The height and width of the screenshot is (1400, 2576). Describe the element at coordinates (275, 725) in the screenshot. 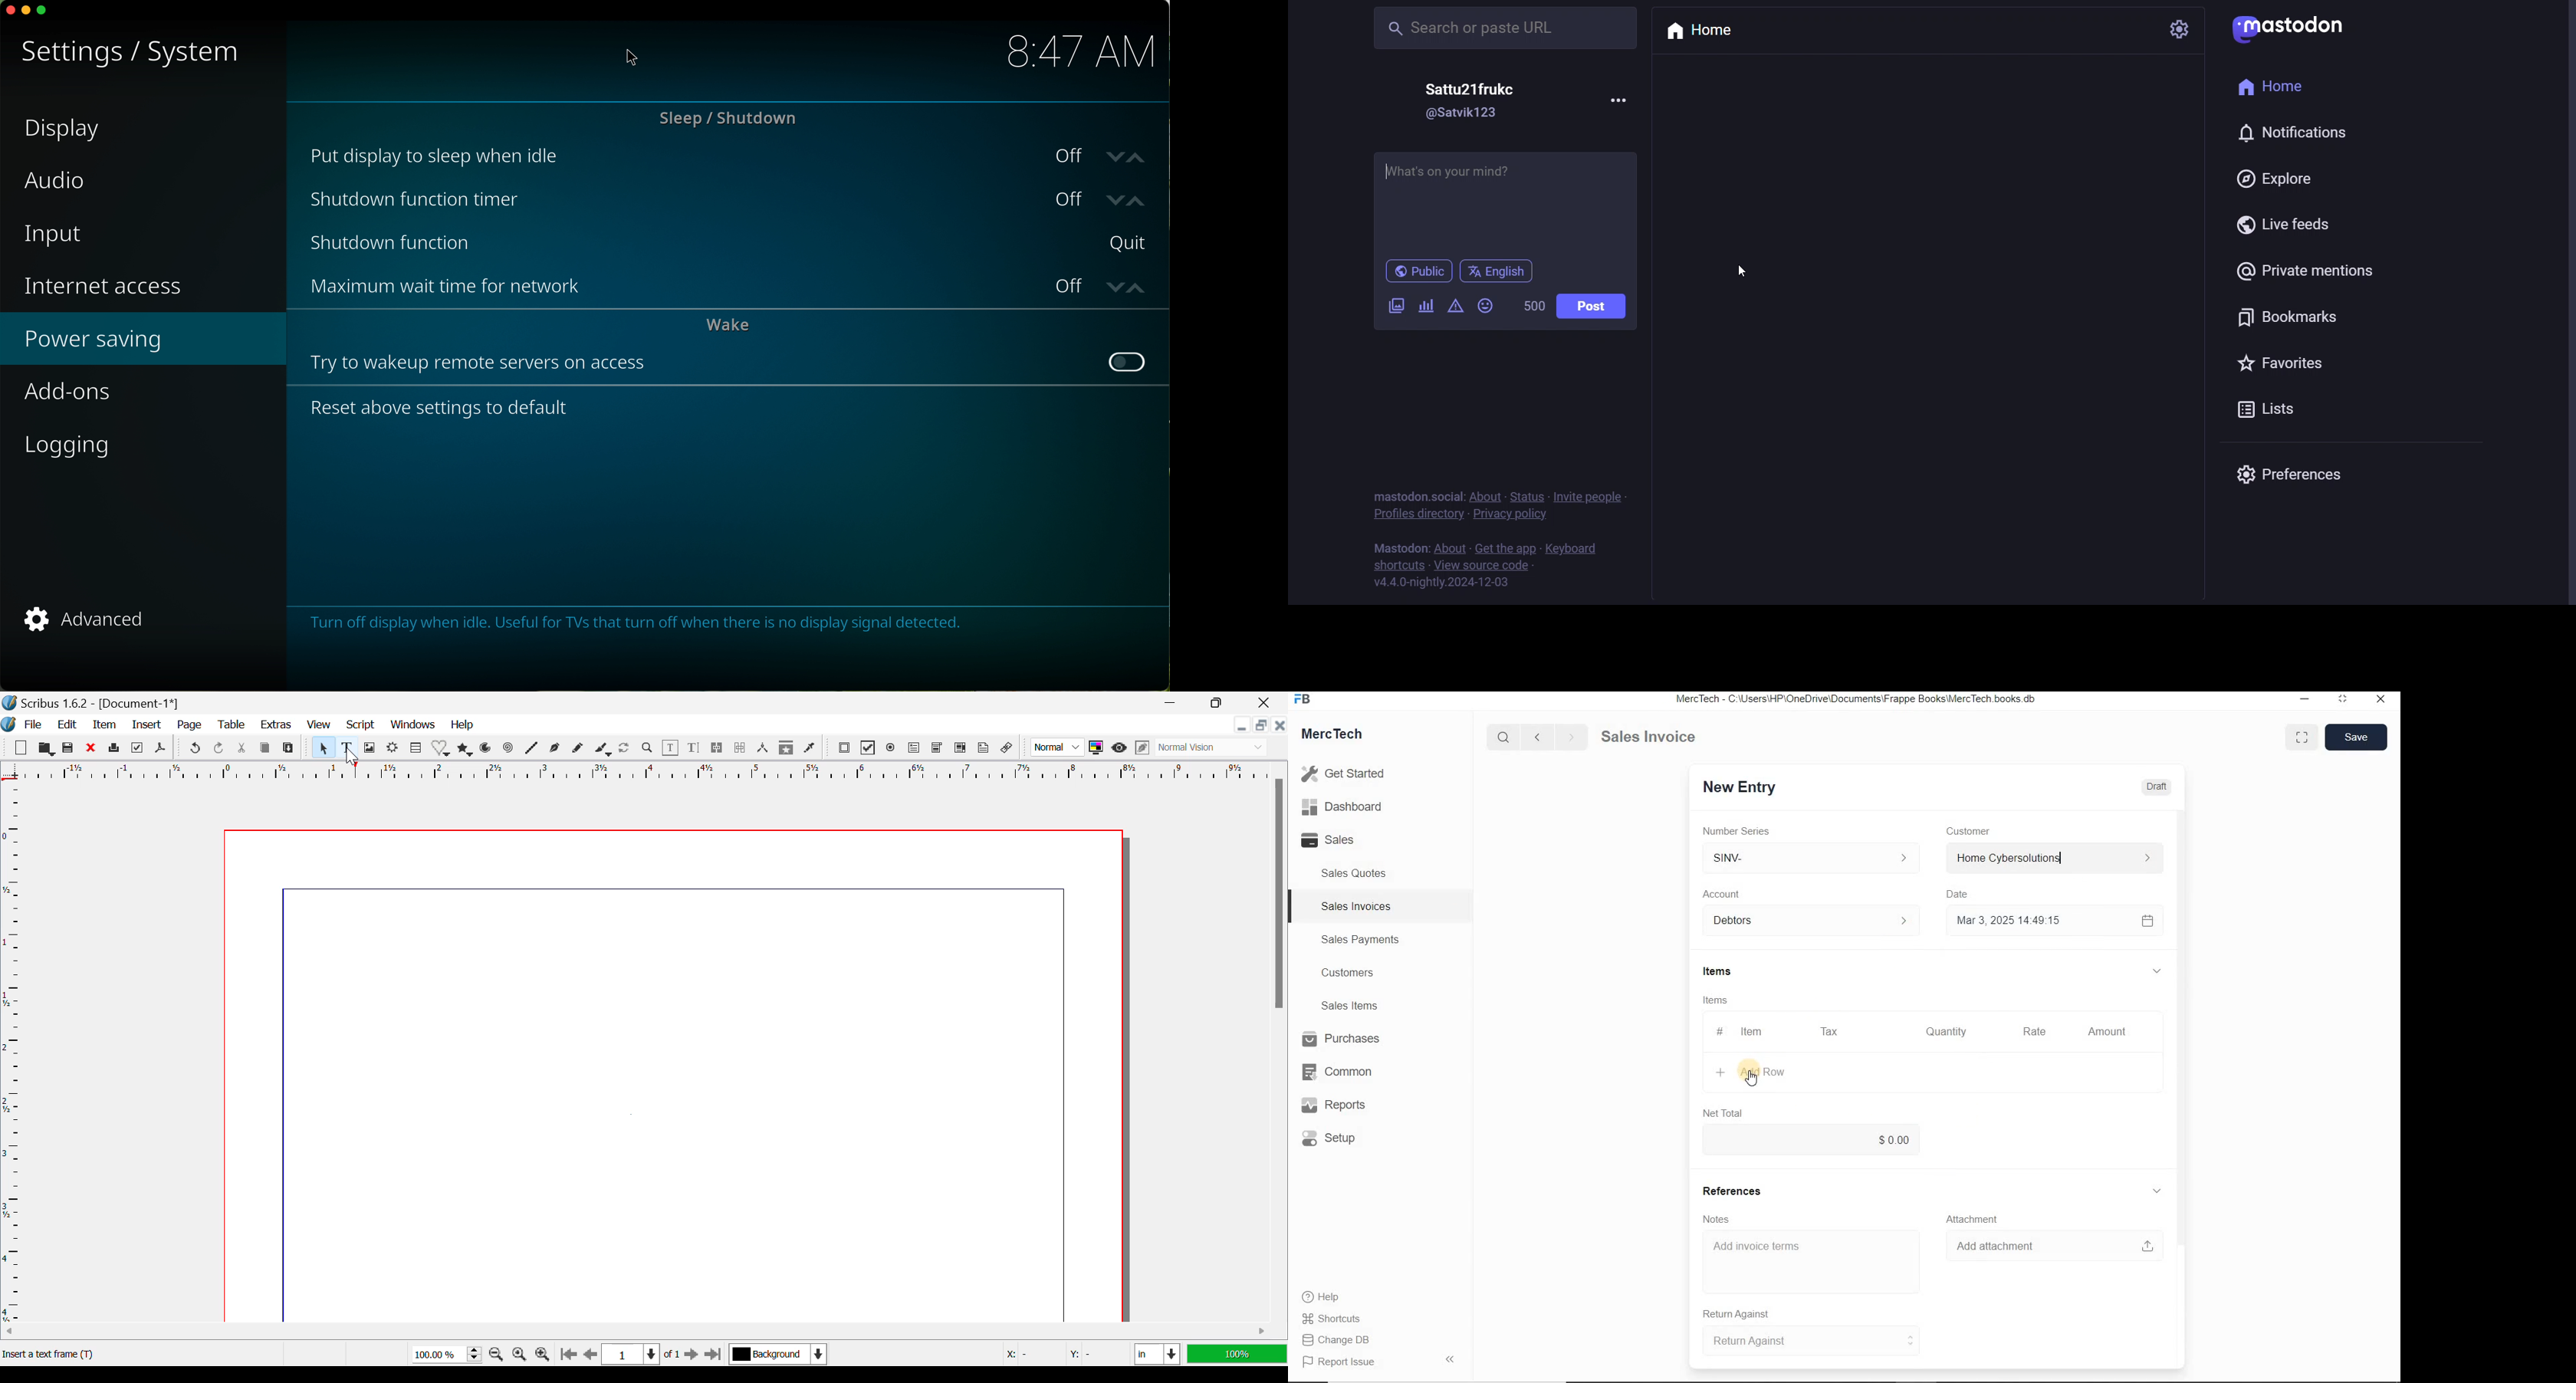

I see `Extras` at that location.